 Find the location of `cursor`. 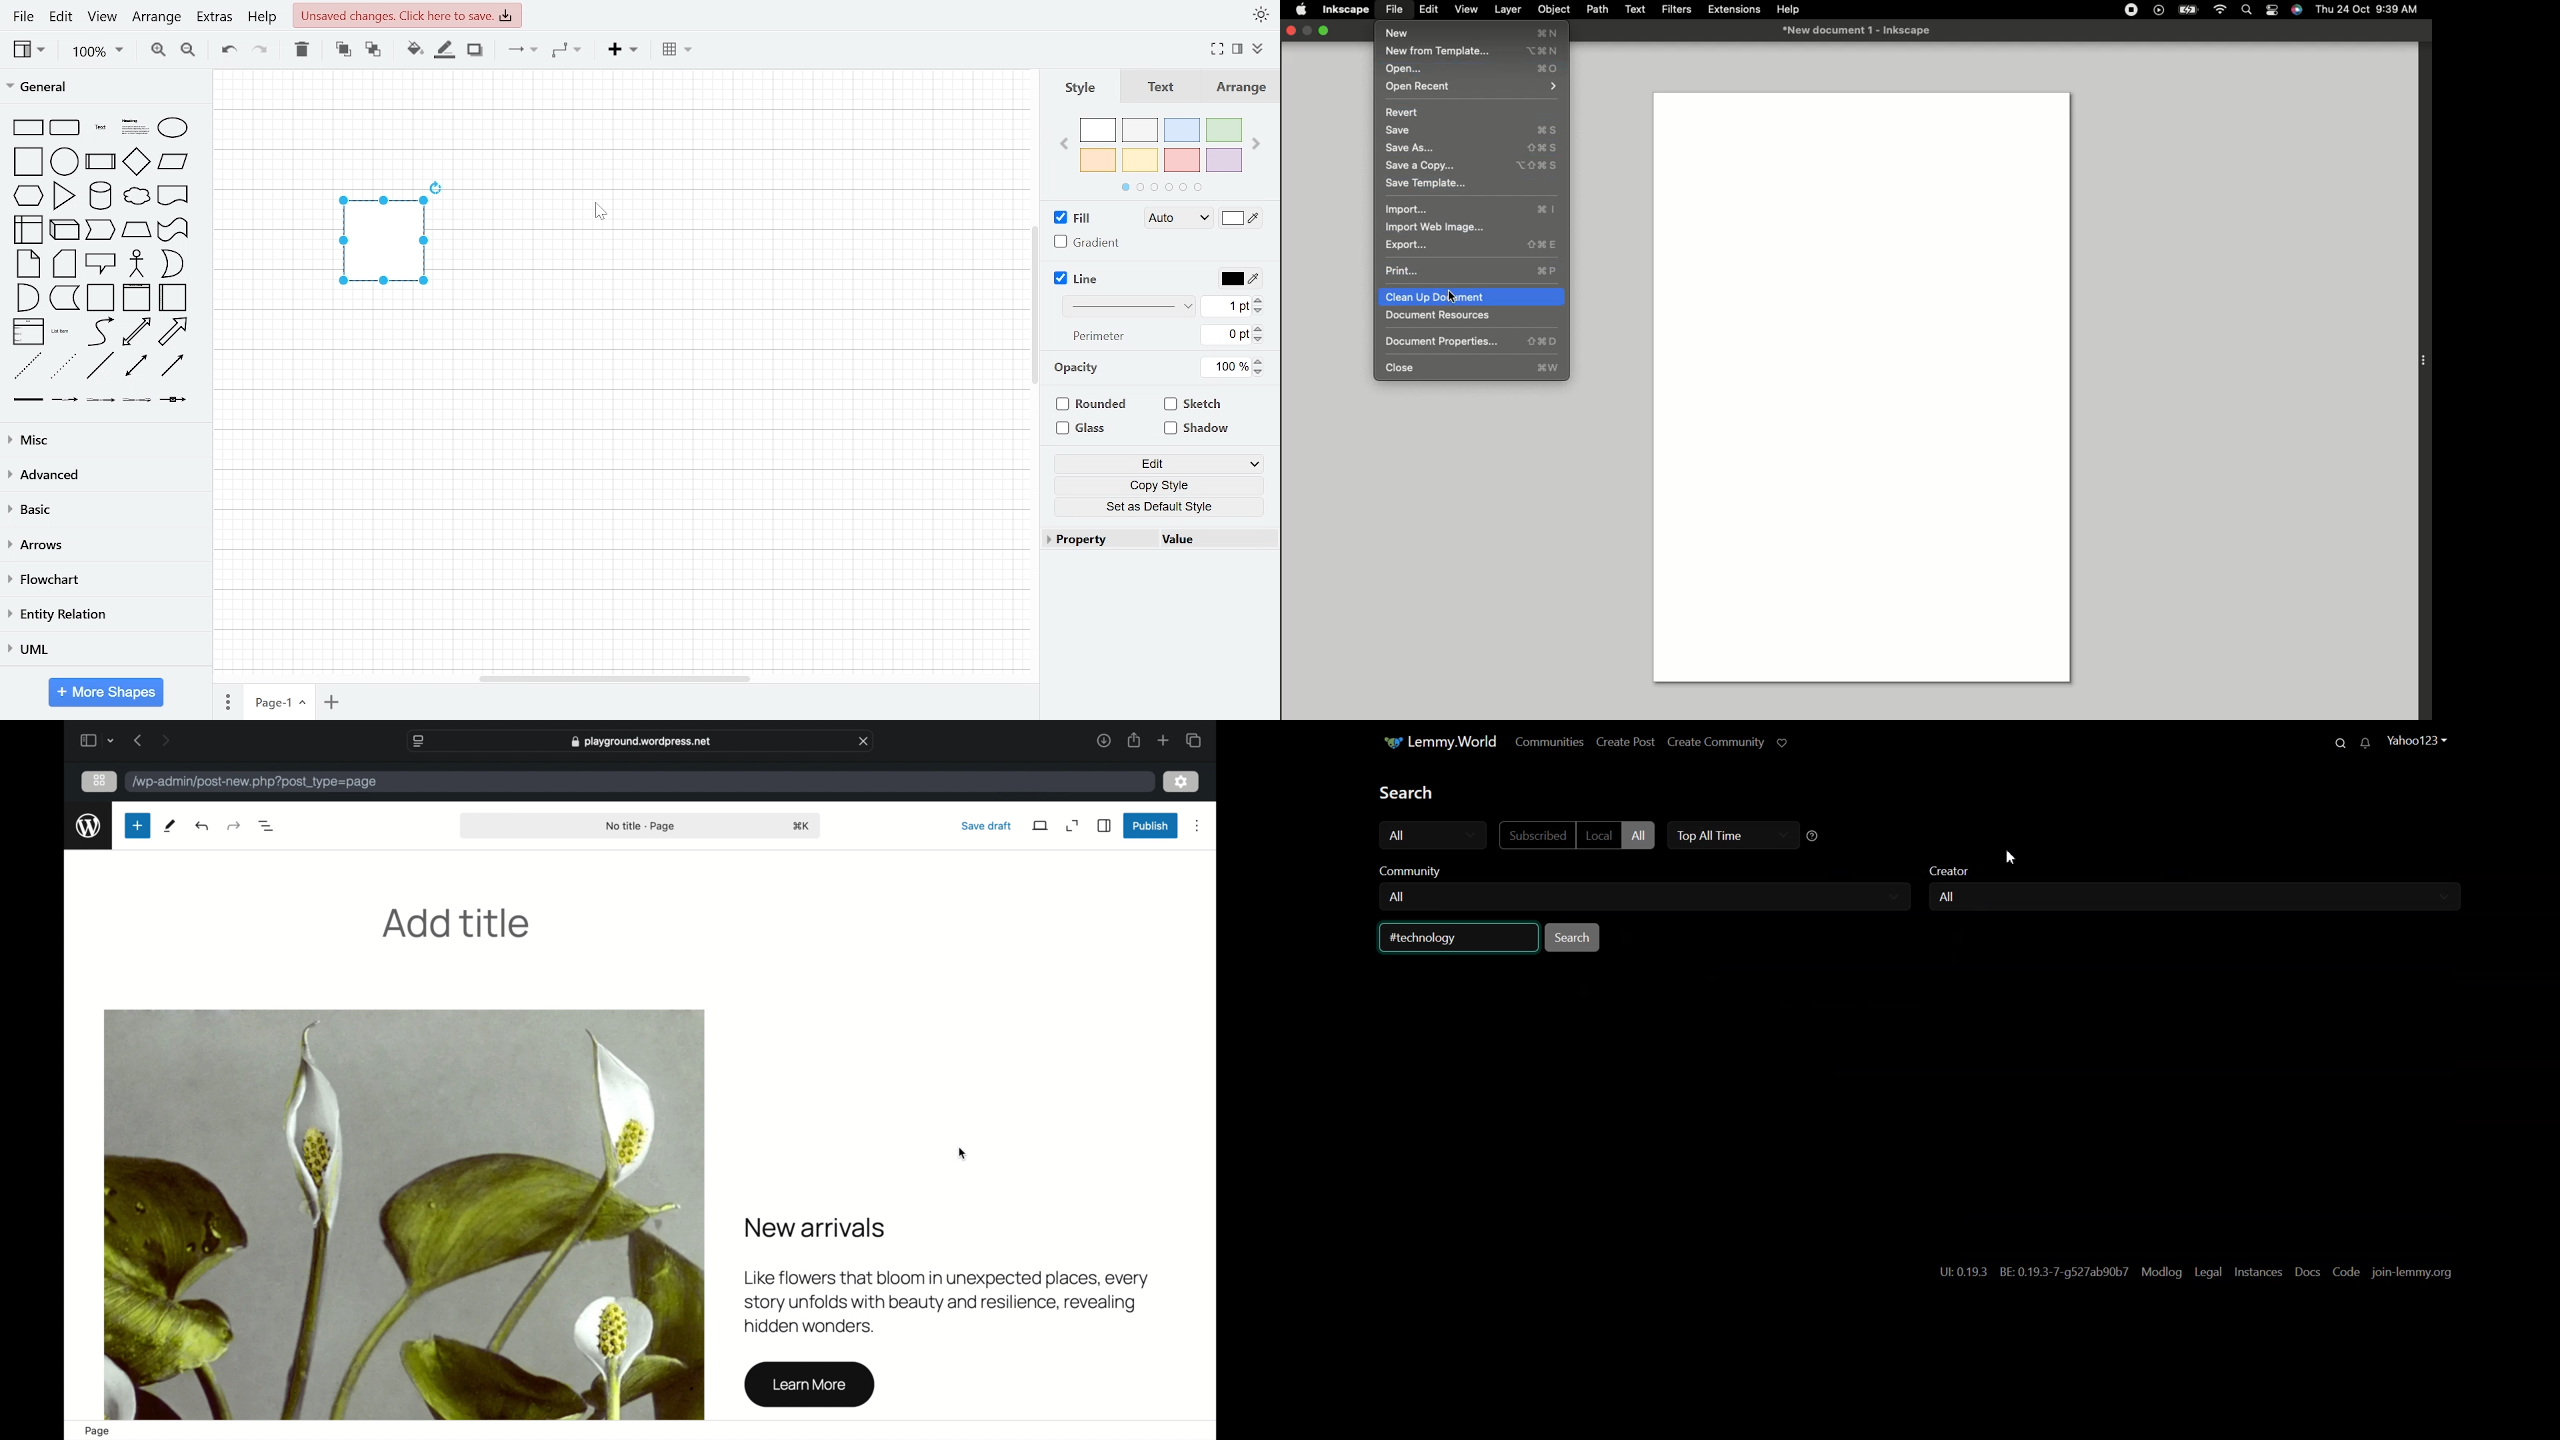

cursor is located at coordinates (961, 1155).